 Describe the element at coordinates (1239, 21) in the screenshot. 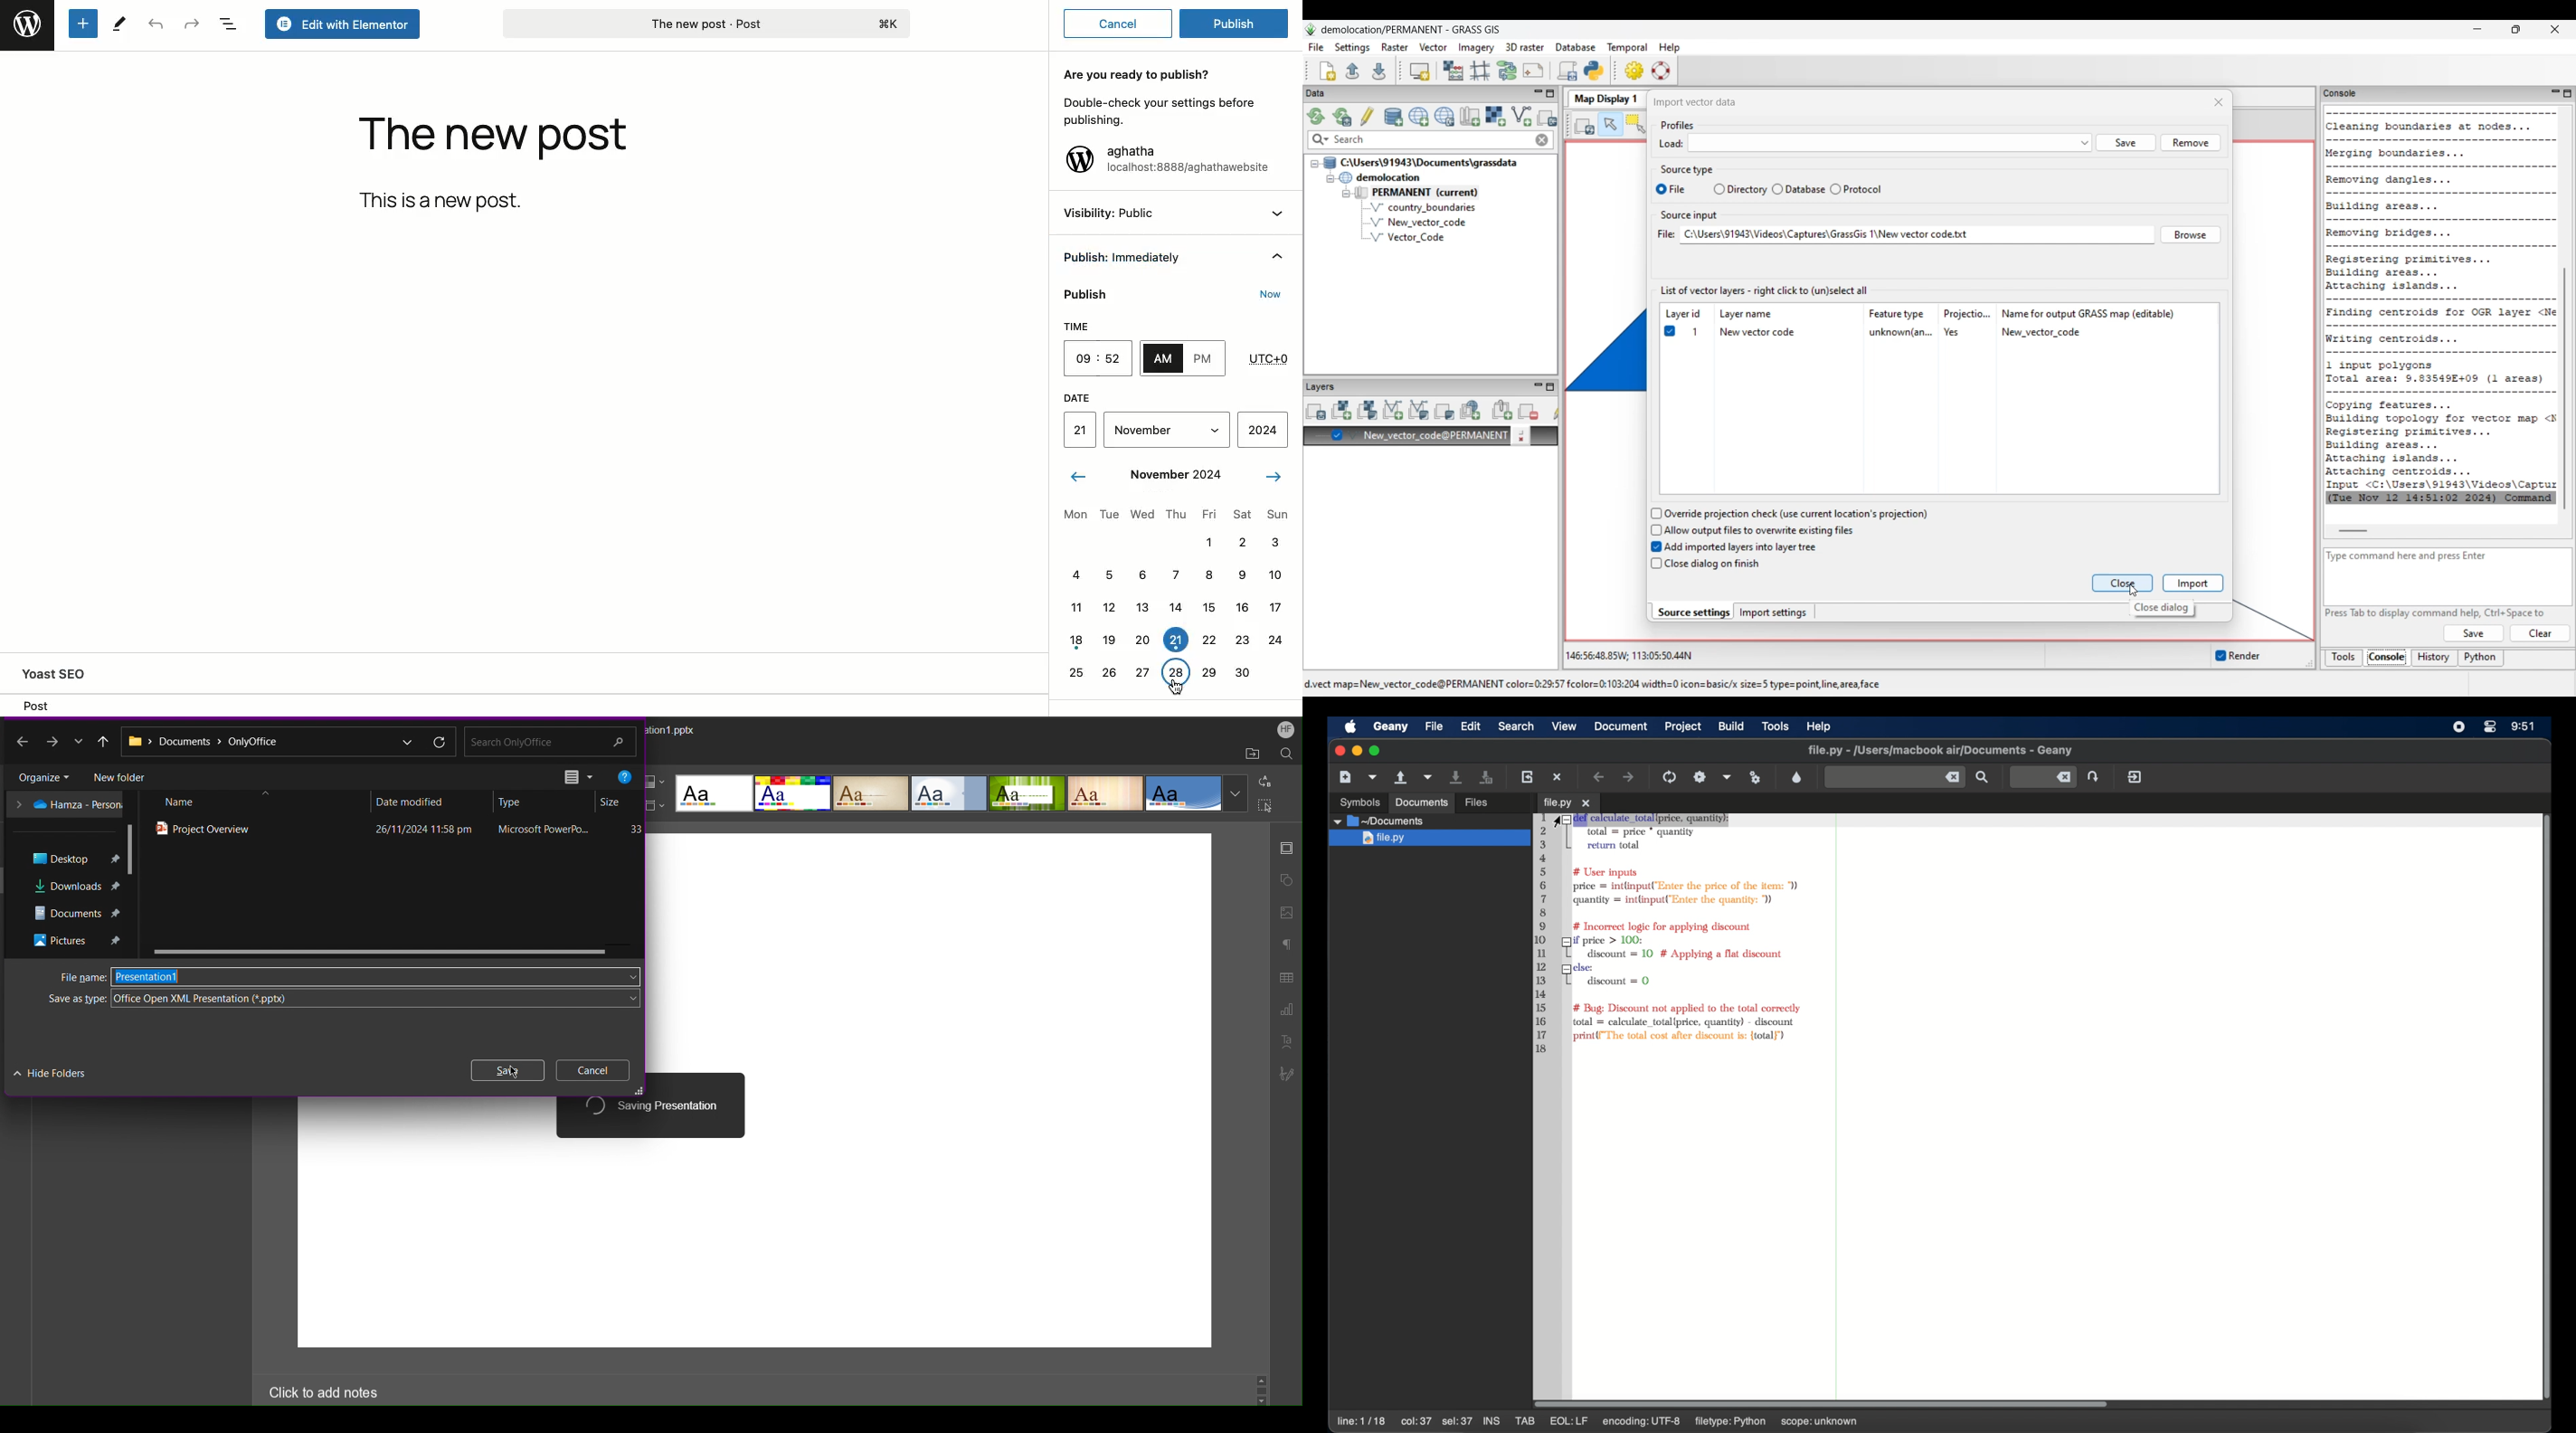

I see `Publish` at that location.